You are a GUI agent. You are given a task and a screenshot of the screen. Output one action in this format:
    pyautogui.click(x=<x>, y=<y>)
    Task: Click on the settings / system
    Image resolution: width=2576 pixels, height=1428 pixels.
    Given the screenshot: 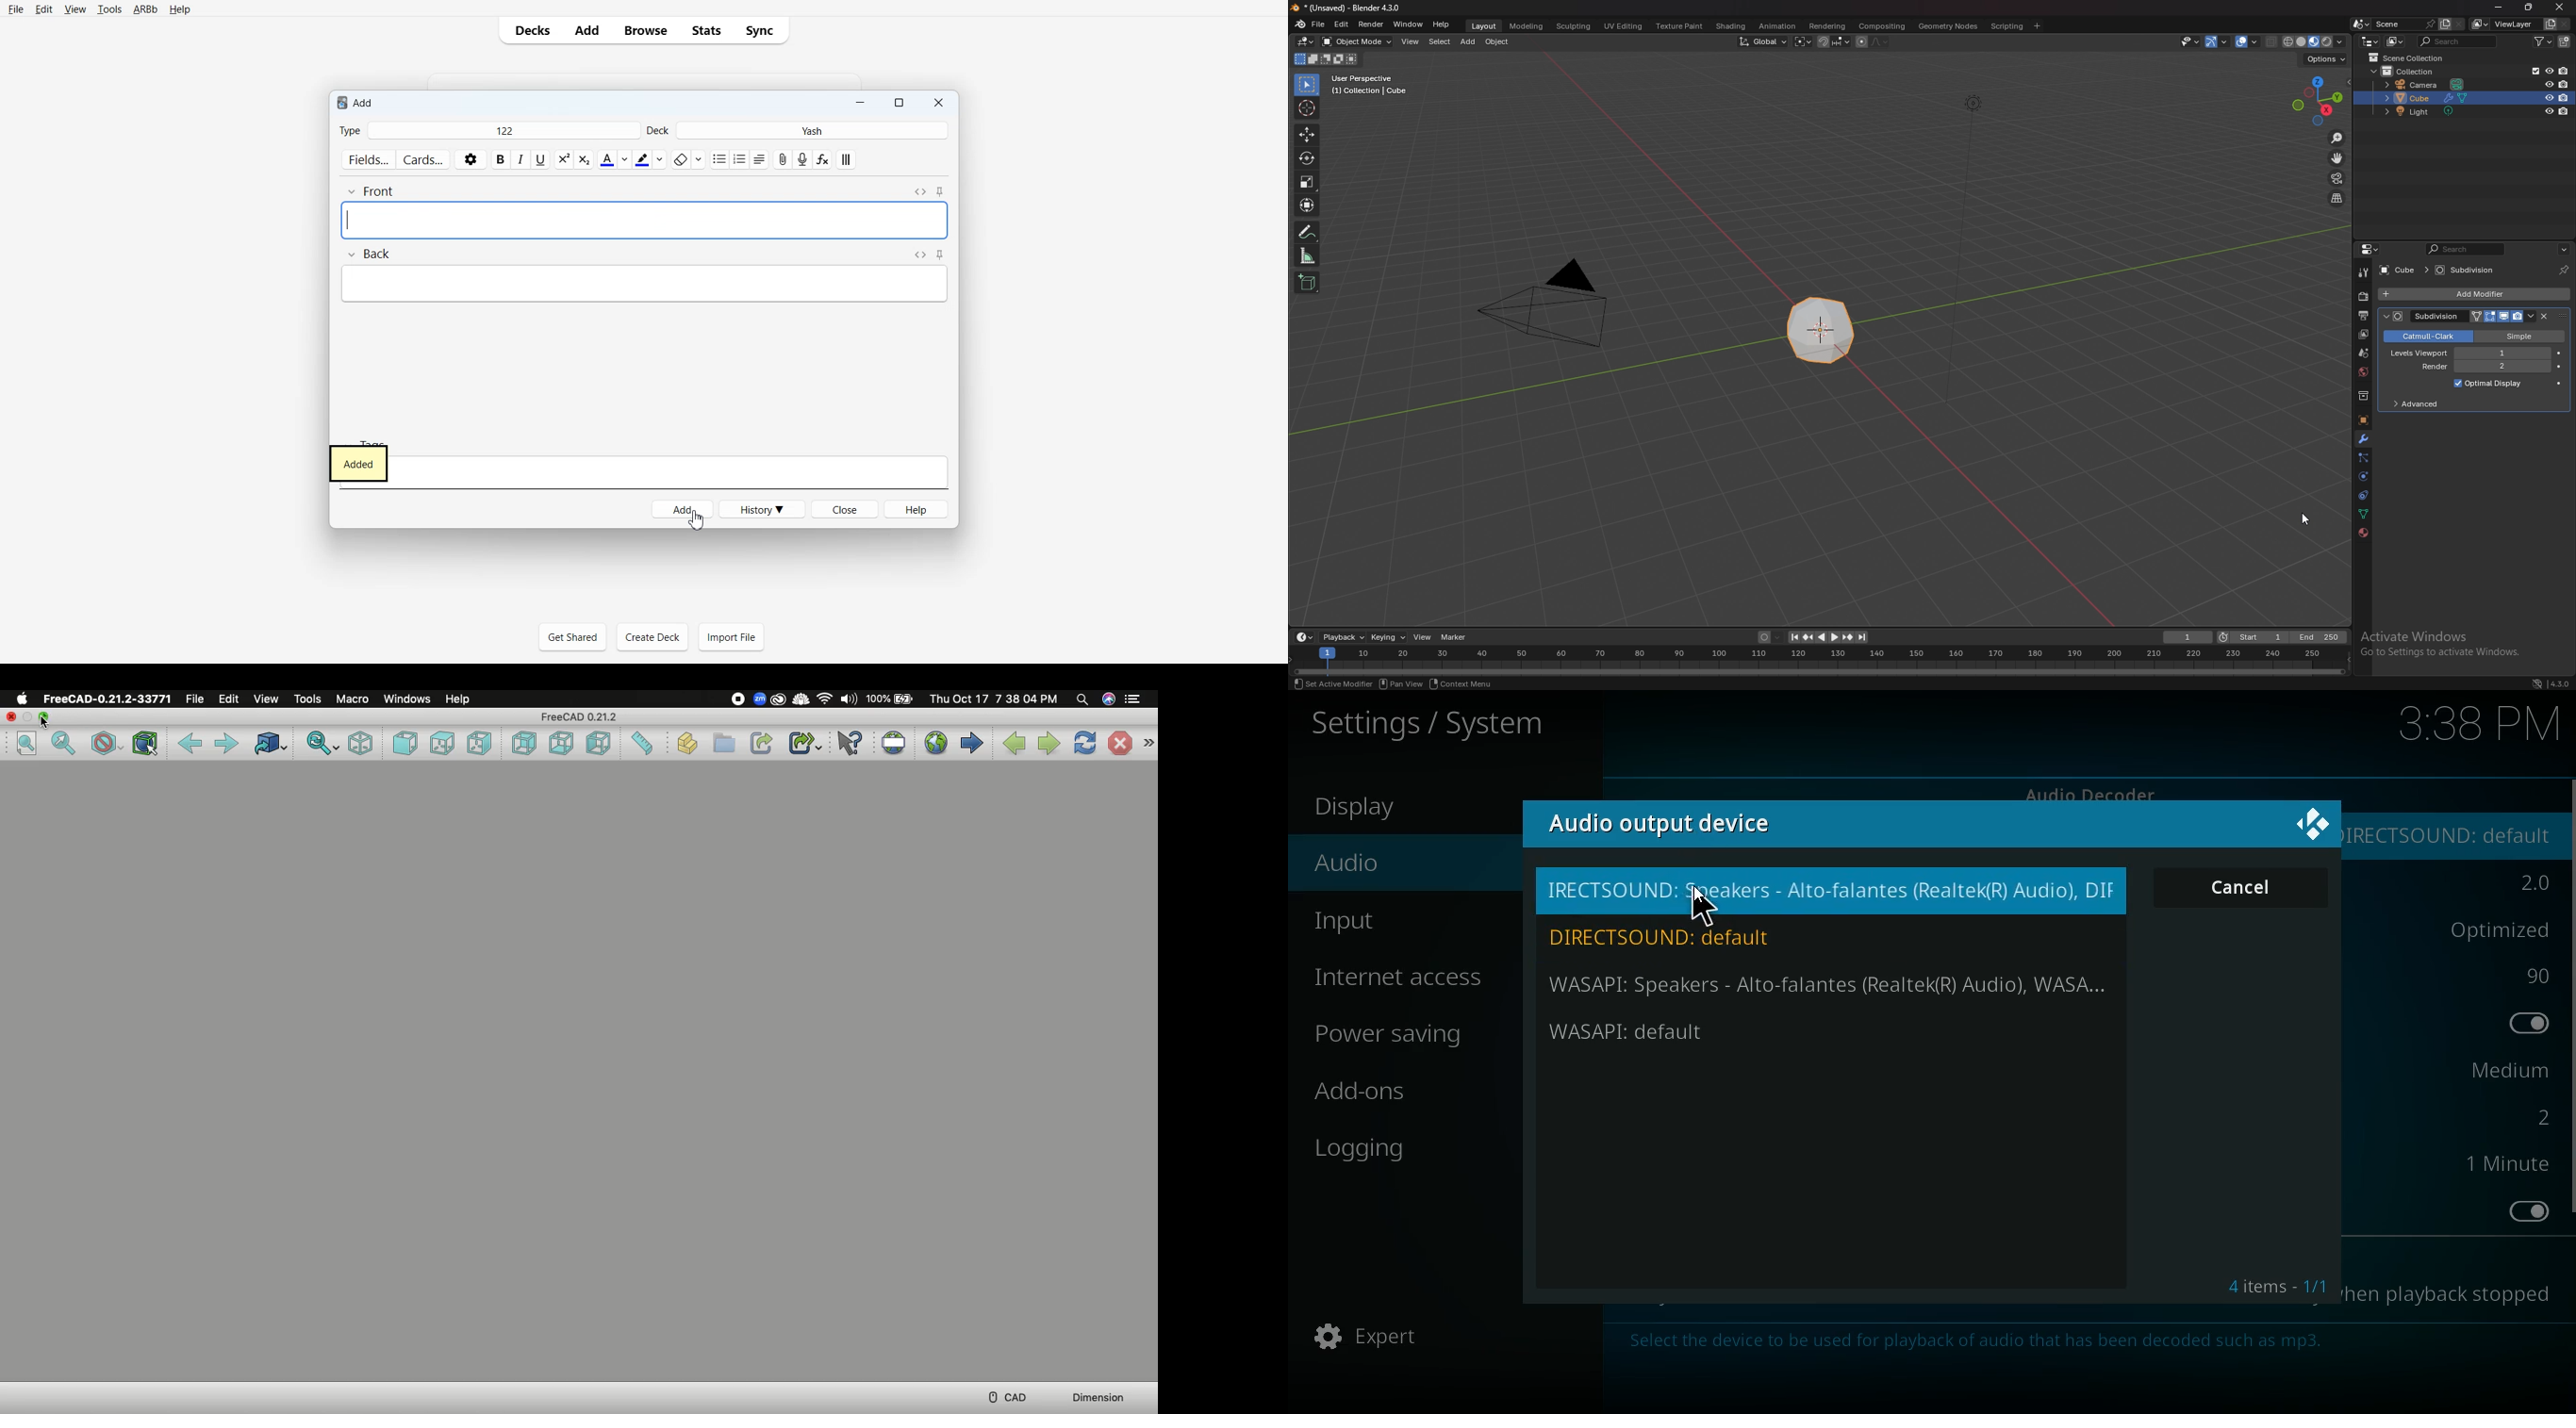 What is the action you would take?
    pyautogui.click(x=1438, y=721)
    